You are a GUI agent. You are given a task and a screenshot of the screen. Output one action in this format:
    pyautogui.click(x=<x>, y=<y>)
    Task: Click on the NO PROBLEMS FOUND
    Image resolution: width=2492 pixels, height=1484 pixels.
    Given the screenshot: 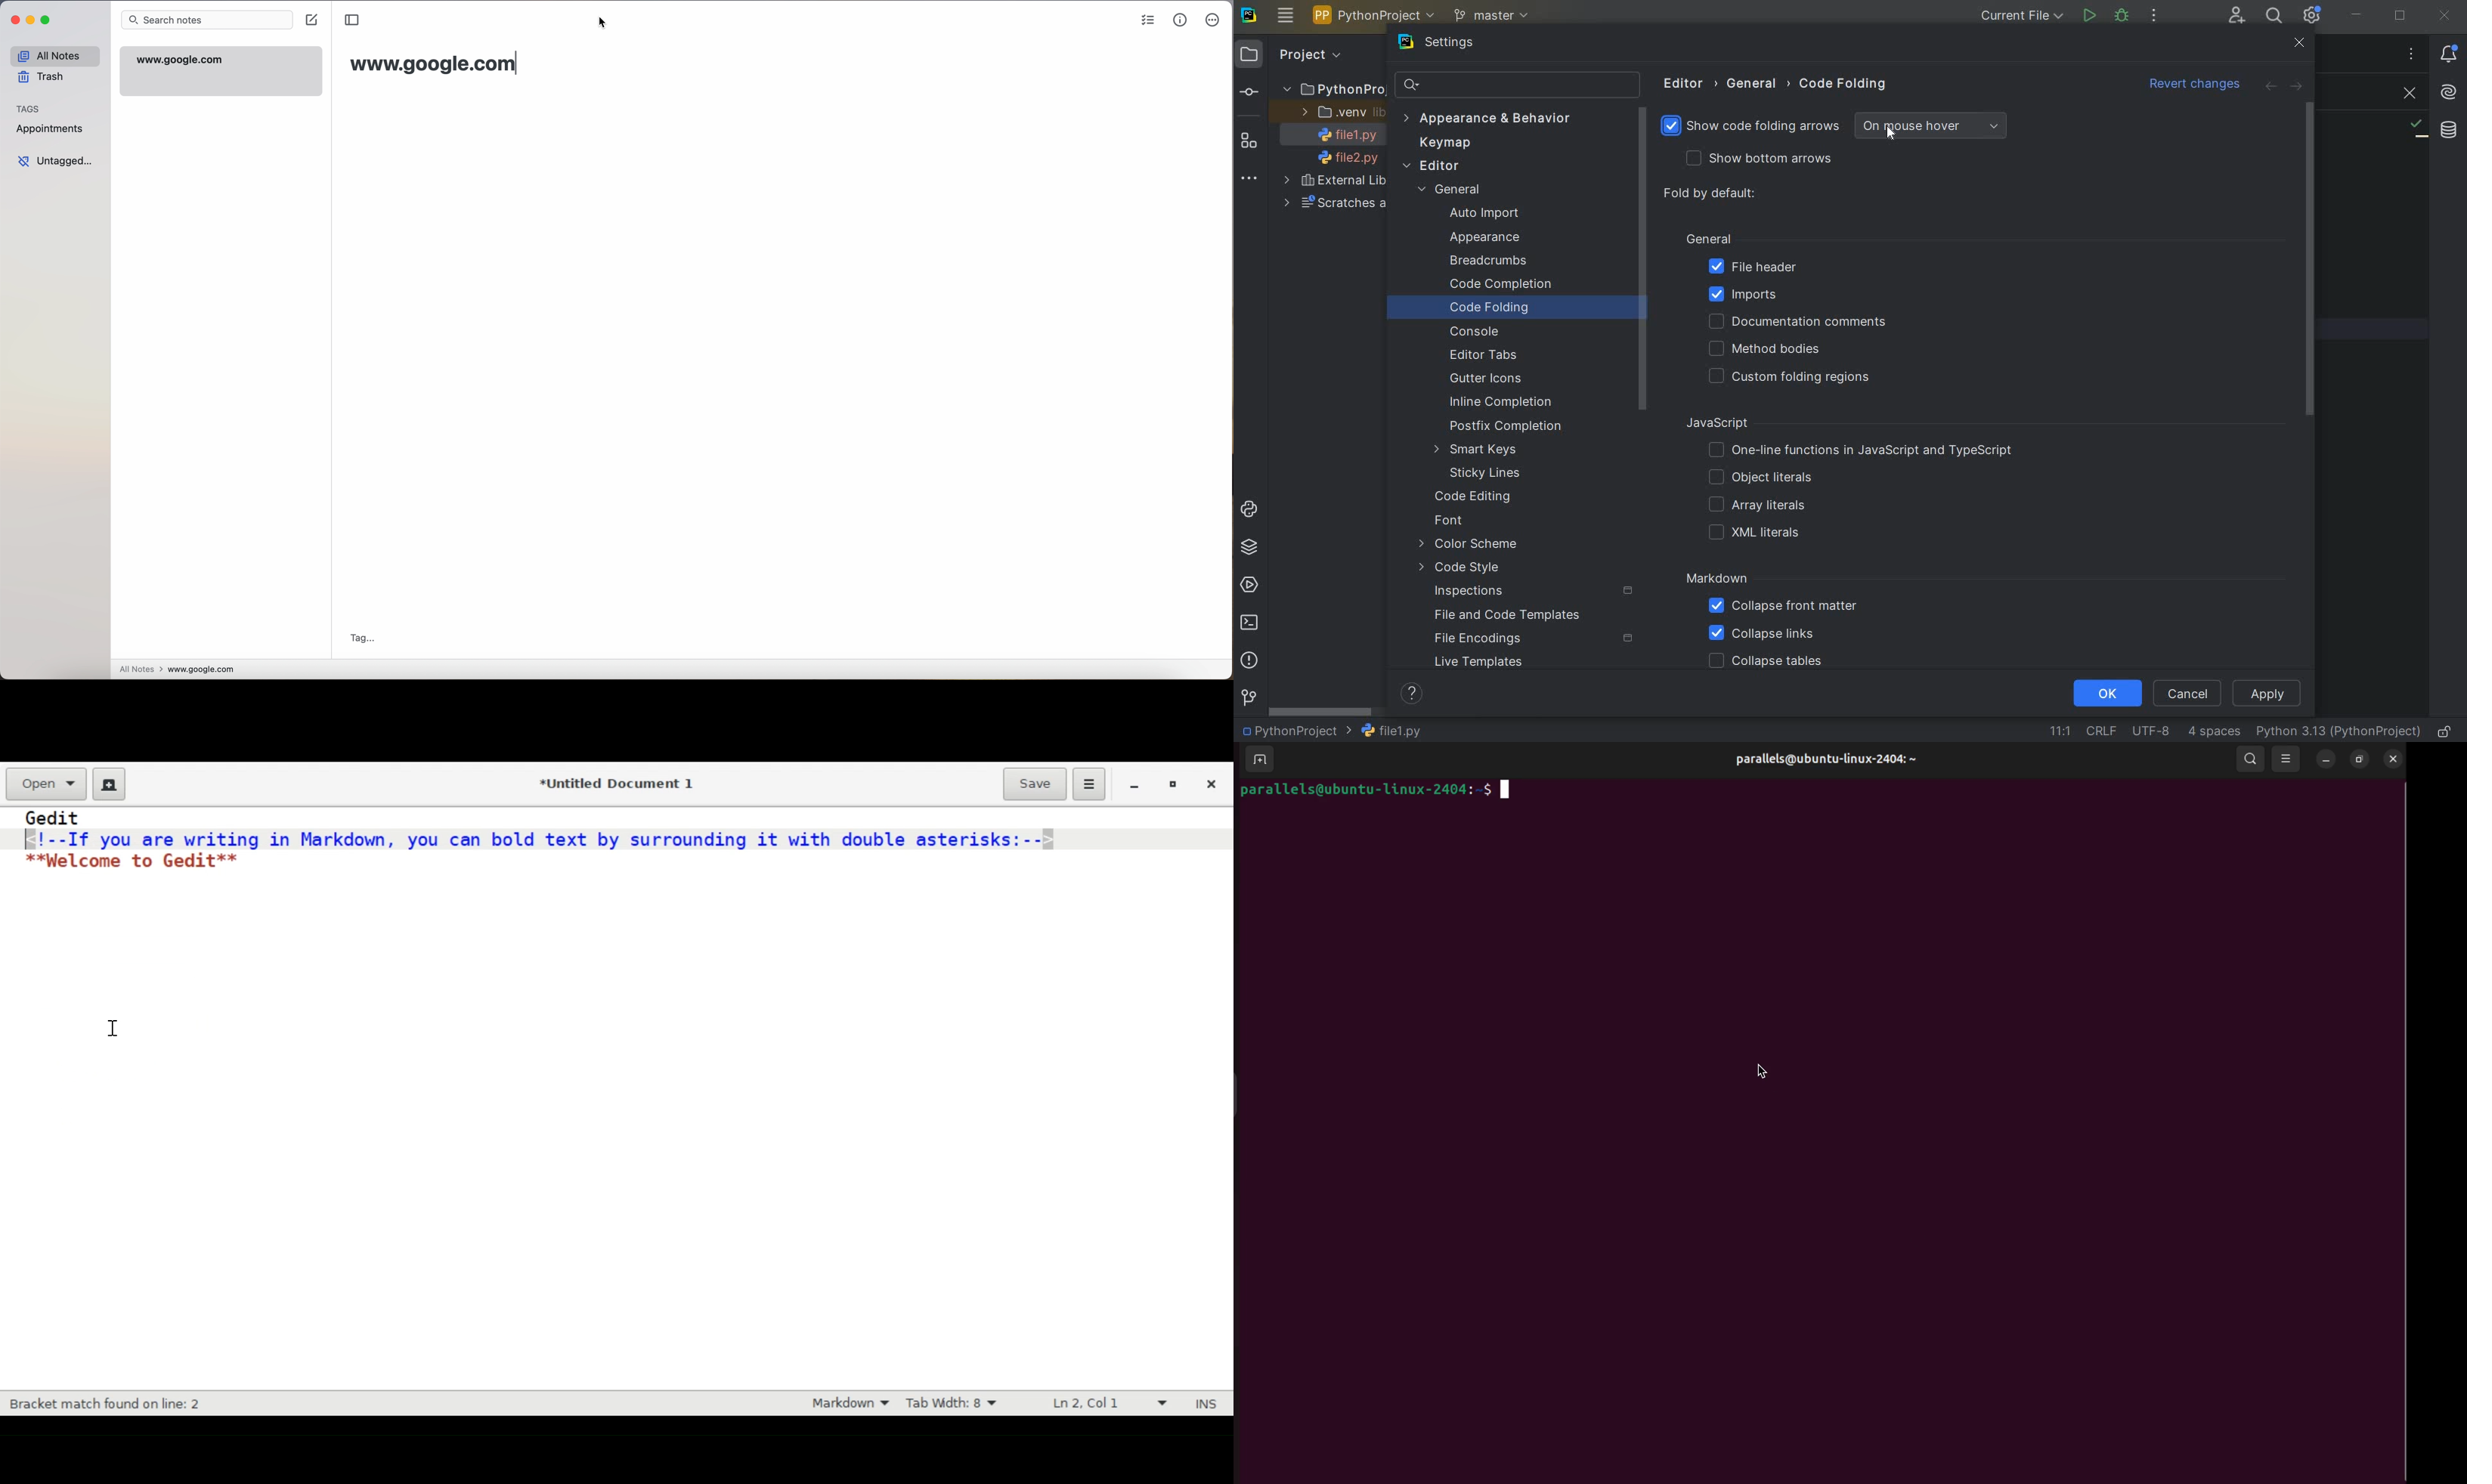 What is the action you would take?
    pyautogui.click(x=2417, y=128)
    